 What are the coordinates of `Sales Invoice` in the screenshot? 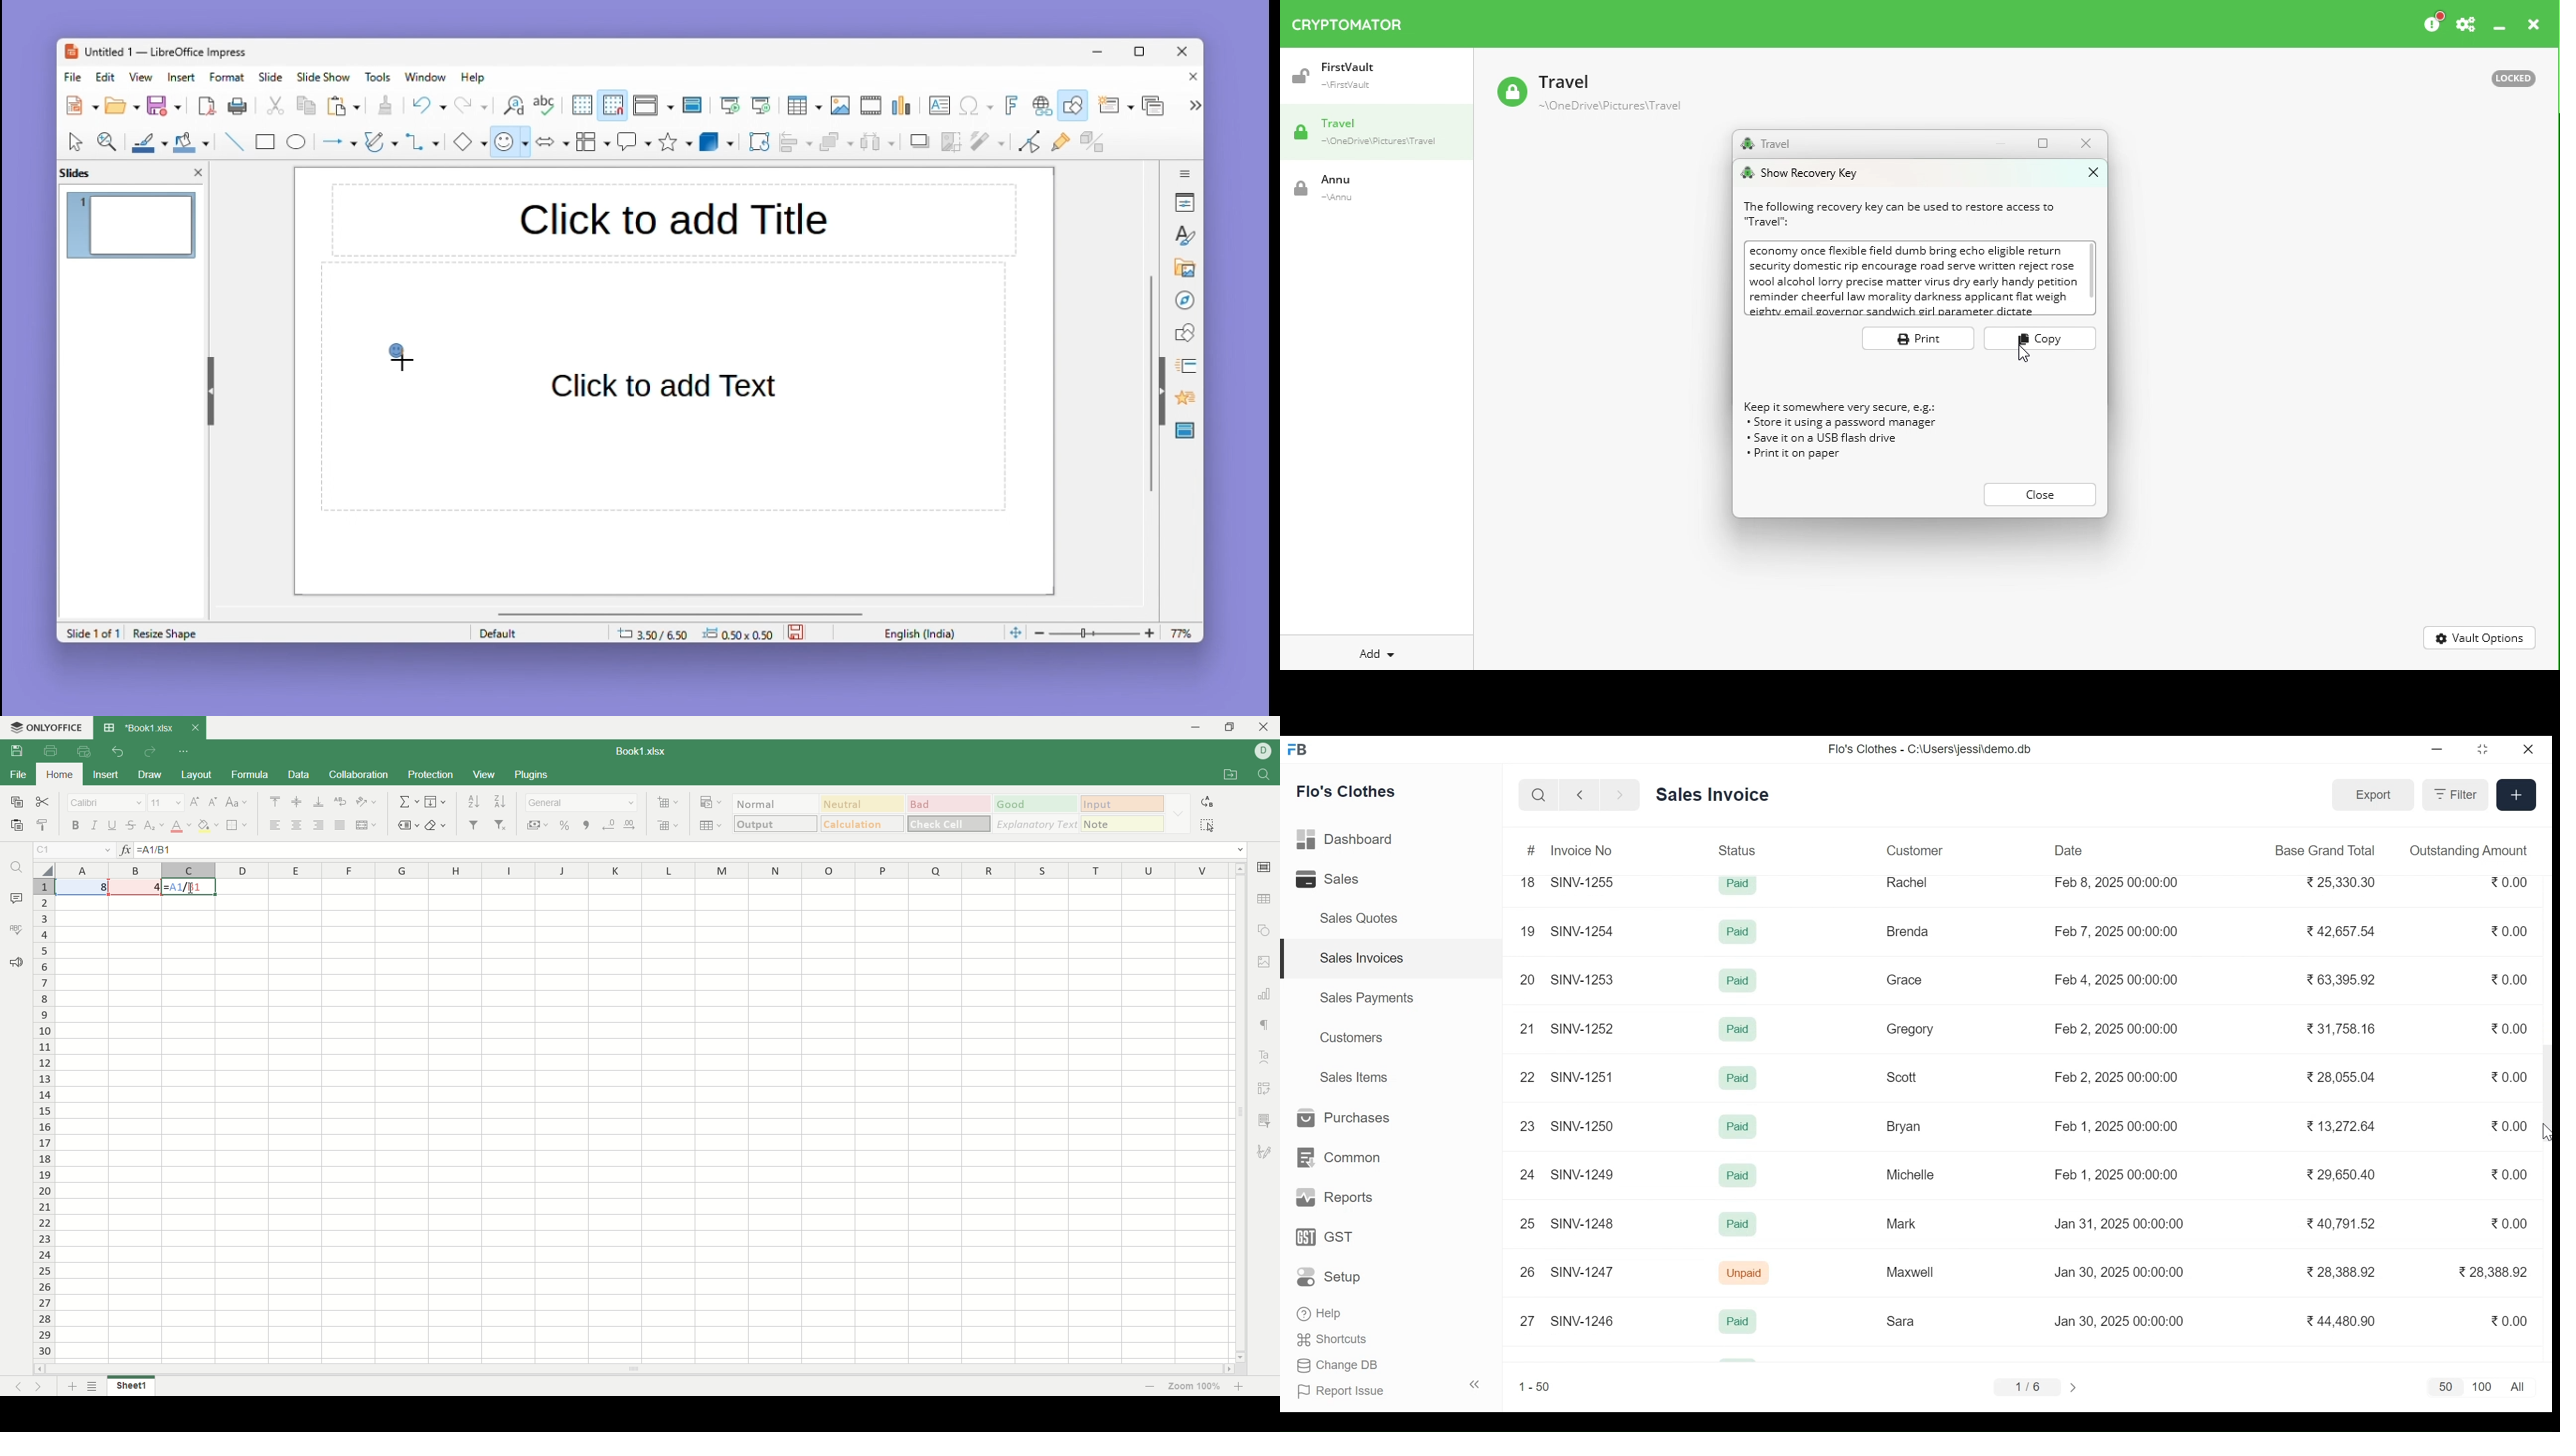 It's located at (1712, 796).